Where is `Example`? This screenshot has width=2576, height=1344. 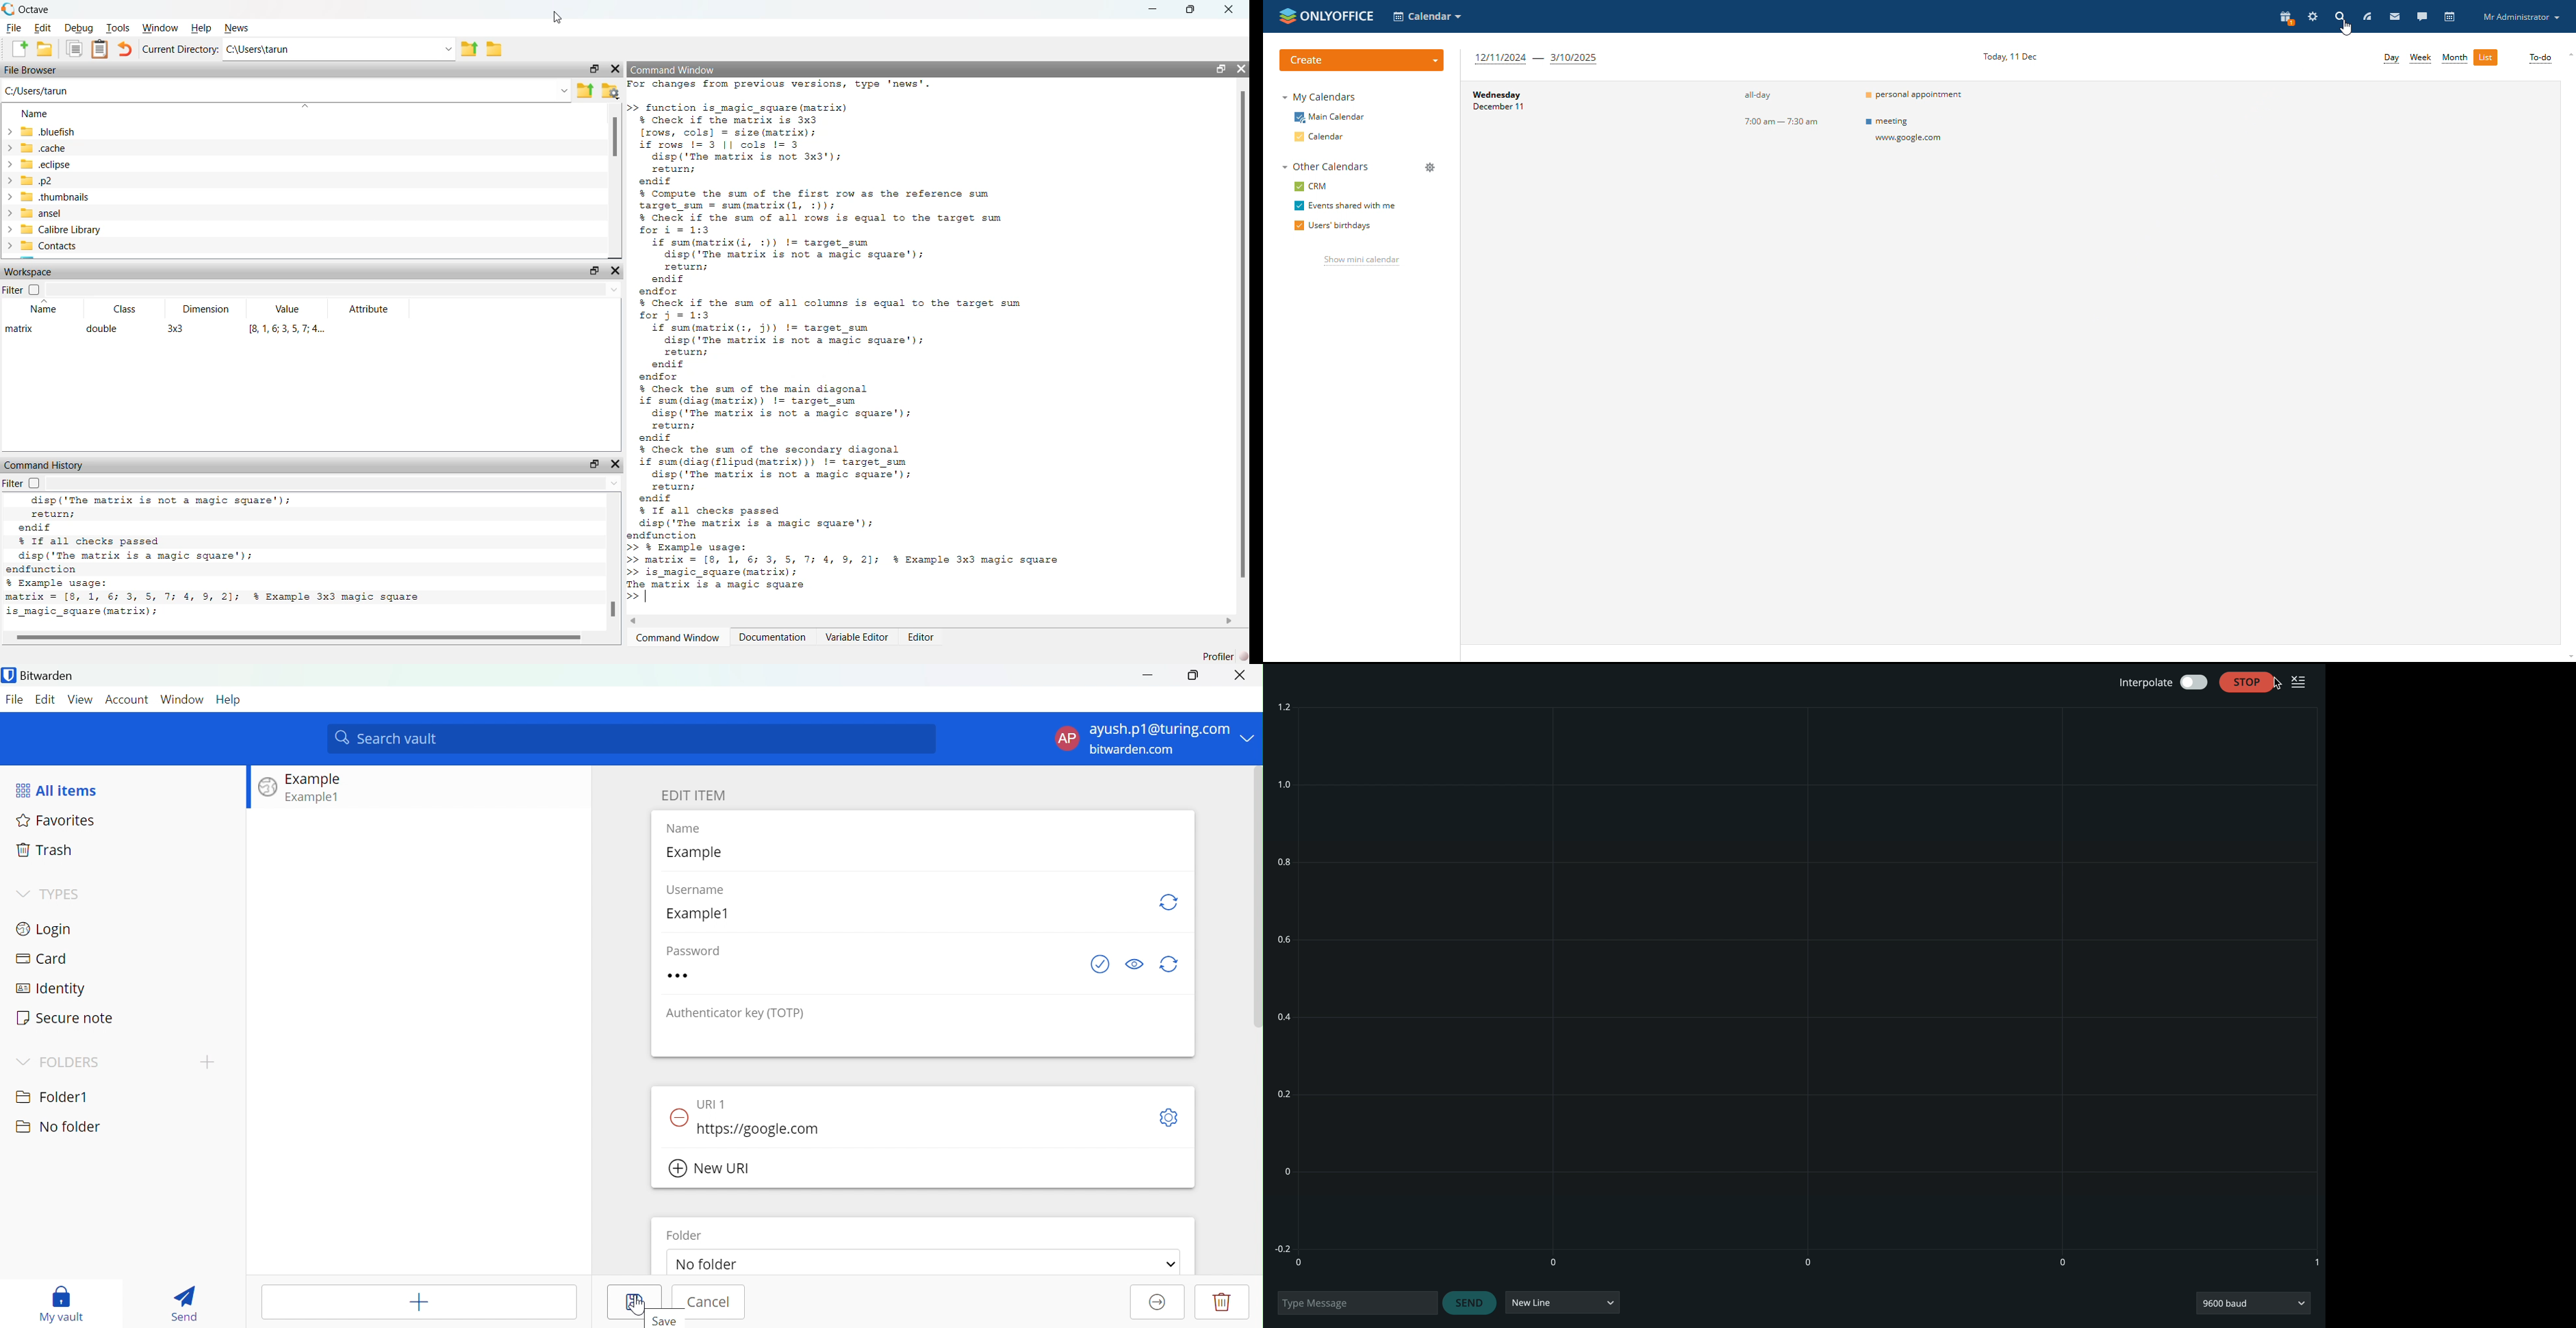
Example is located at coordinates (698, 853).